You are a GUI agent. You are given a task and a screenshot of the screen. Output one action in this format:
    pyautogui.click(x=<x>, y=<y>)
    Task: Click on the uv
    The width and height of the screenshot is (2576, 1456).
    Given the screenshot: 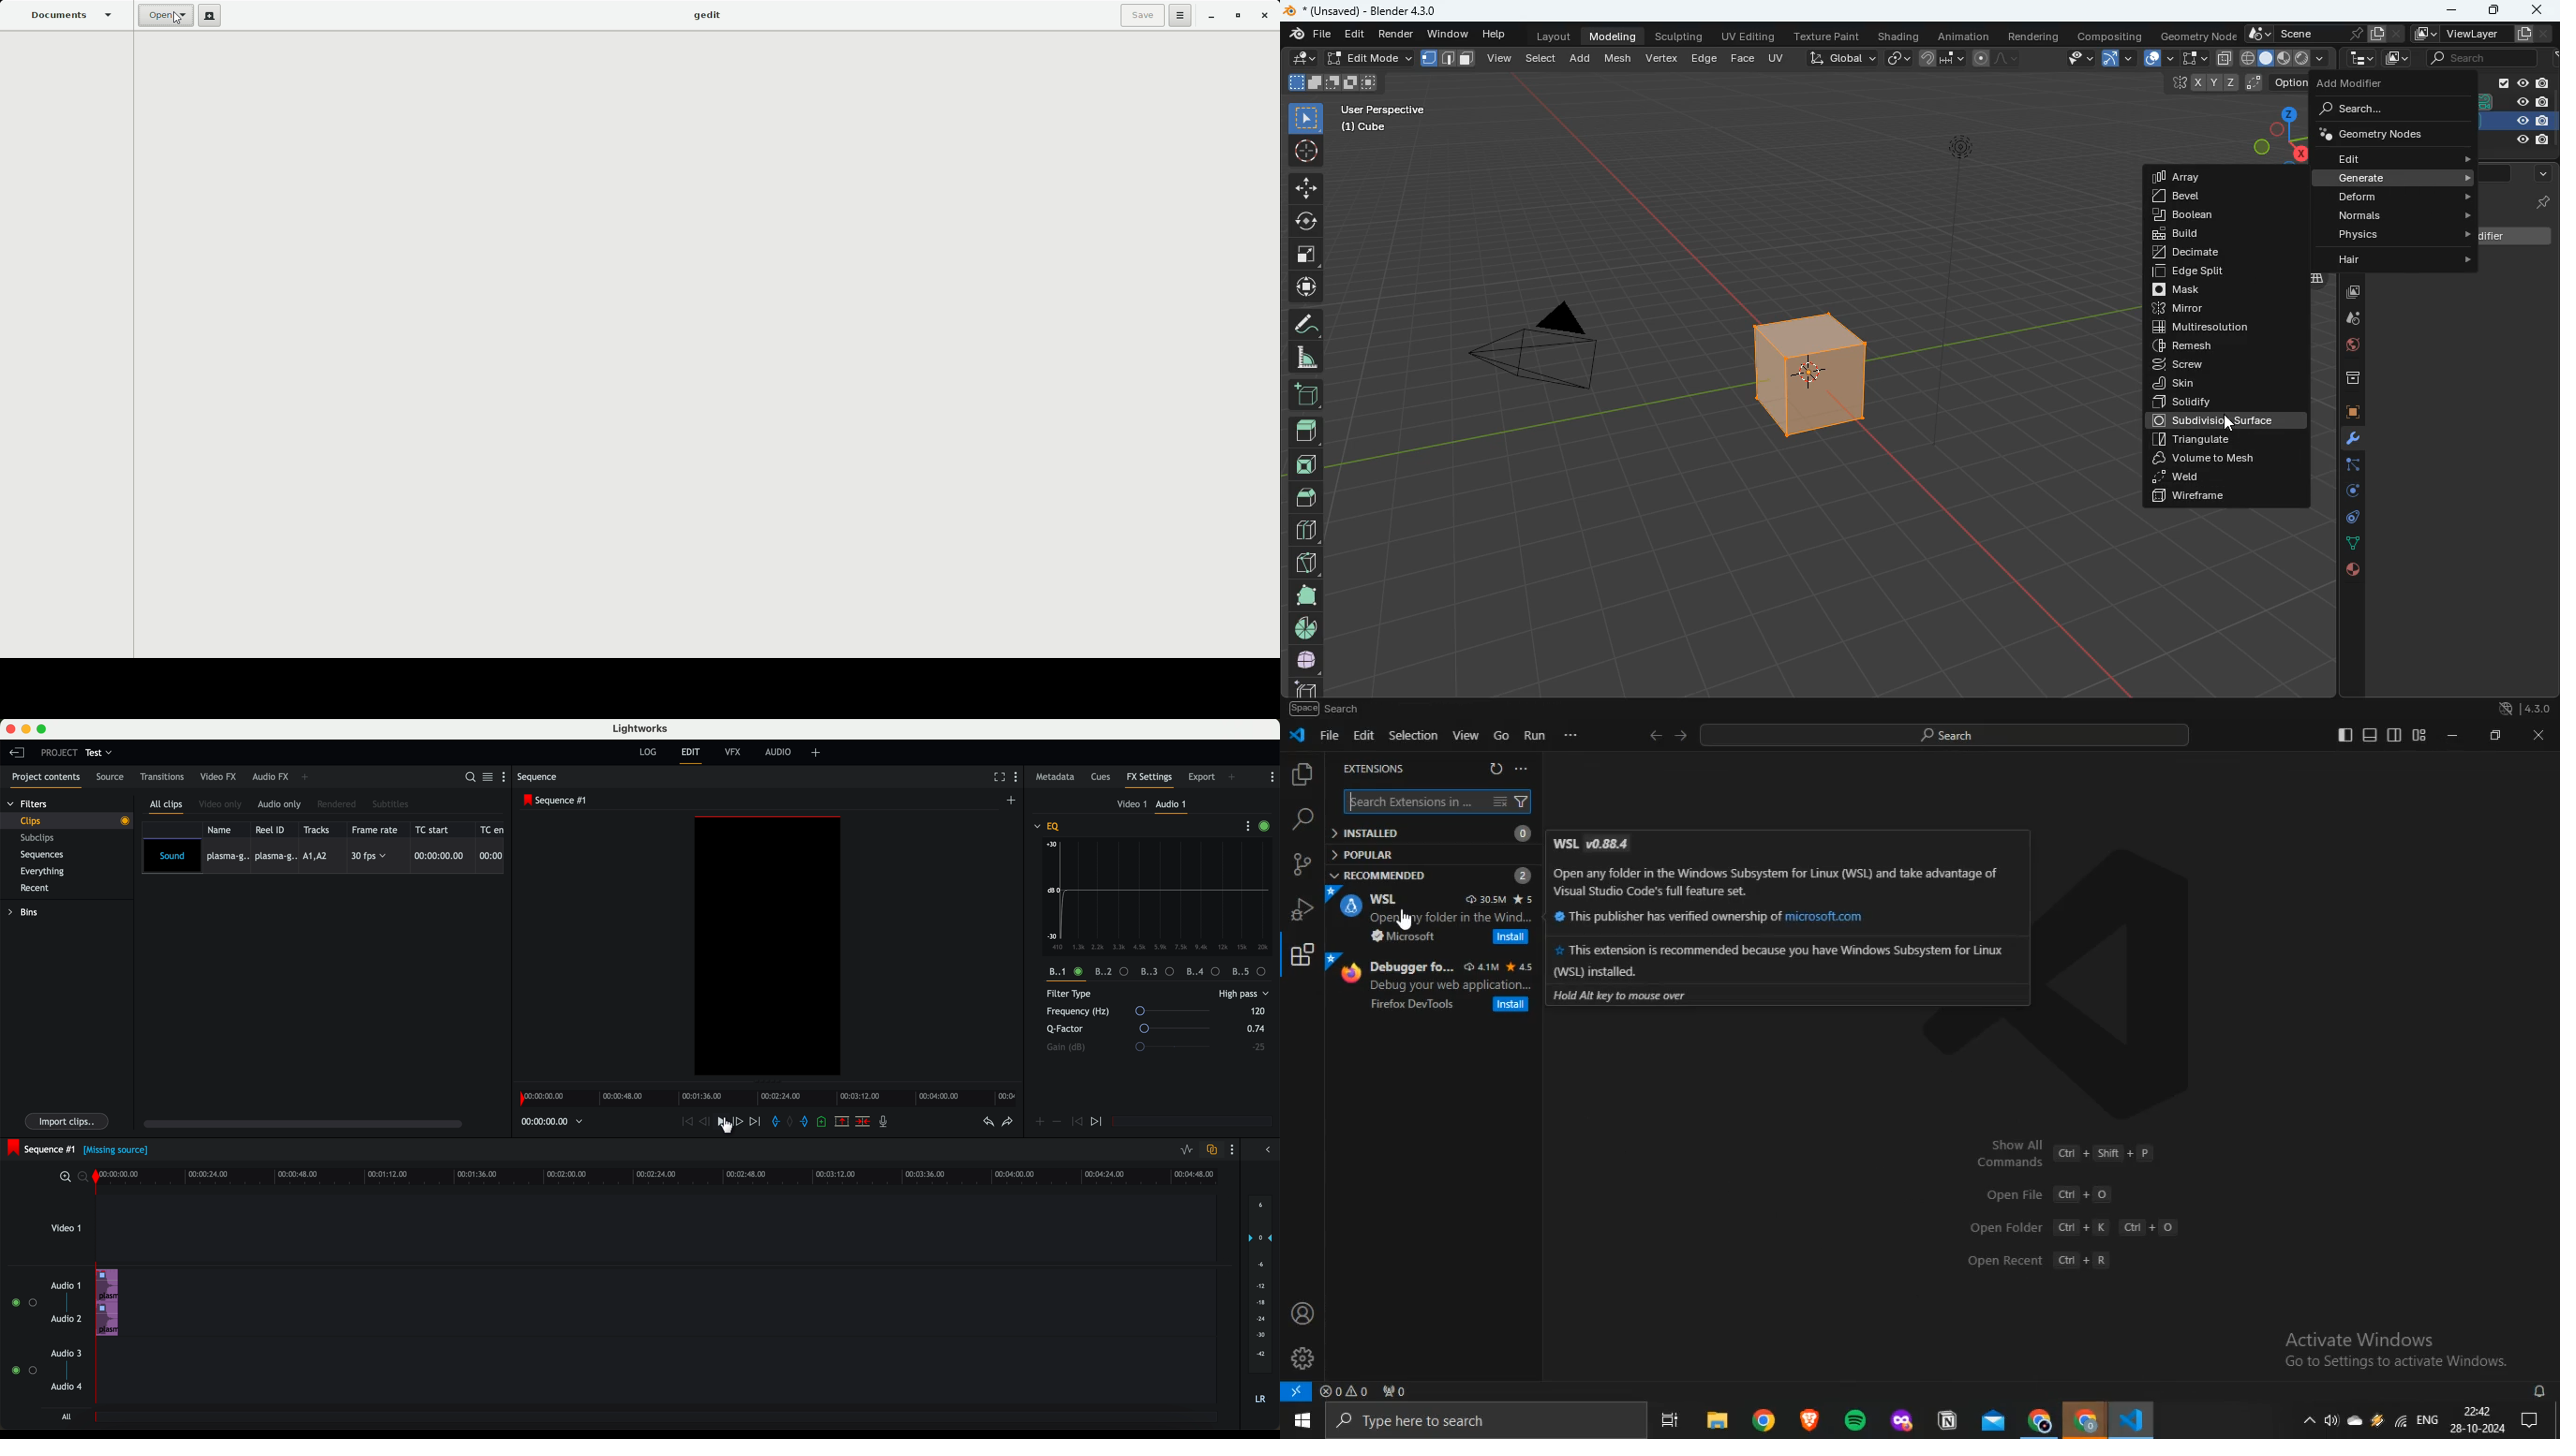 What is the action you would take?
    pyautogui.click(x=1774, y=57)
    